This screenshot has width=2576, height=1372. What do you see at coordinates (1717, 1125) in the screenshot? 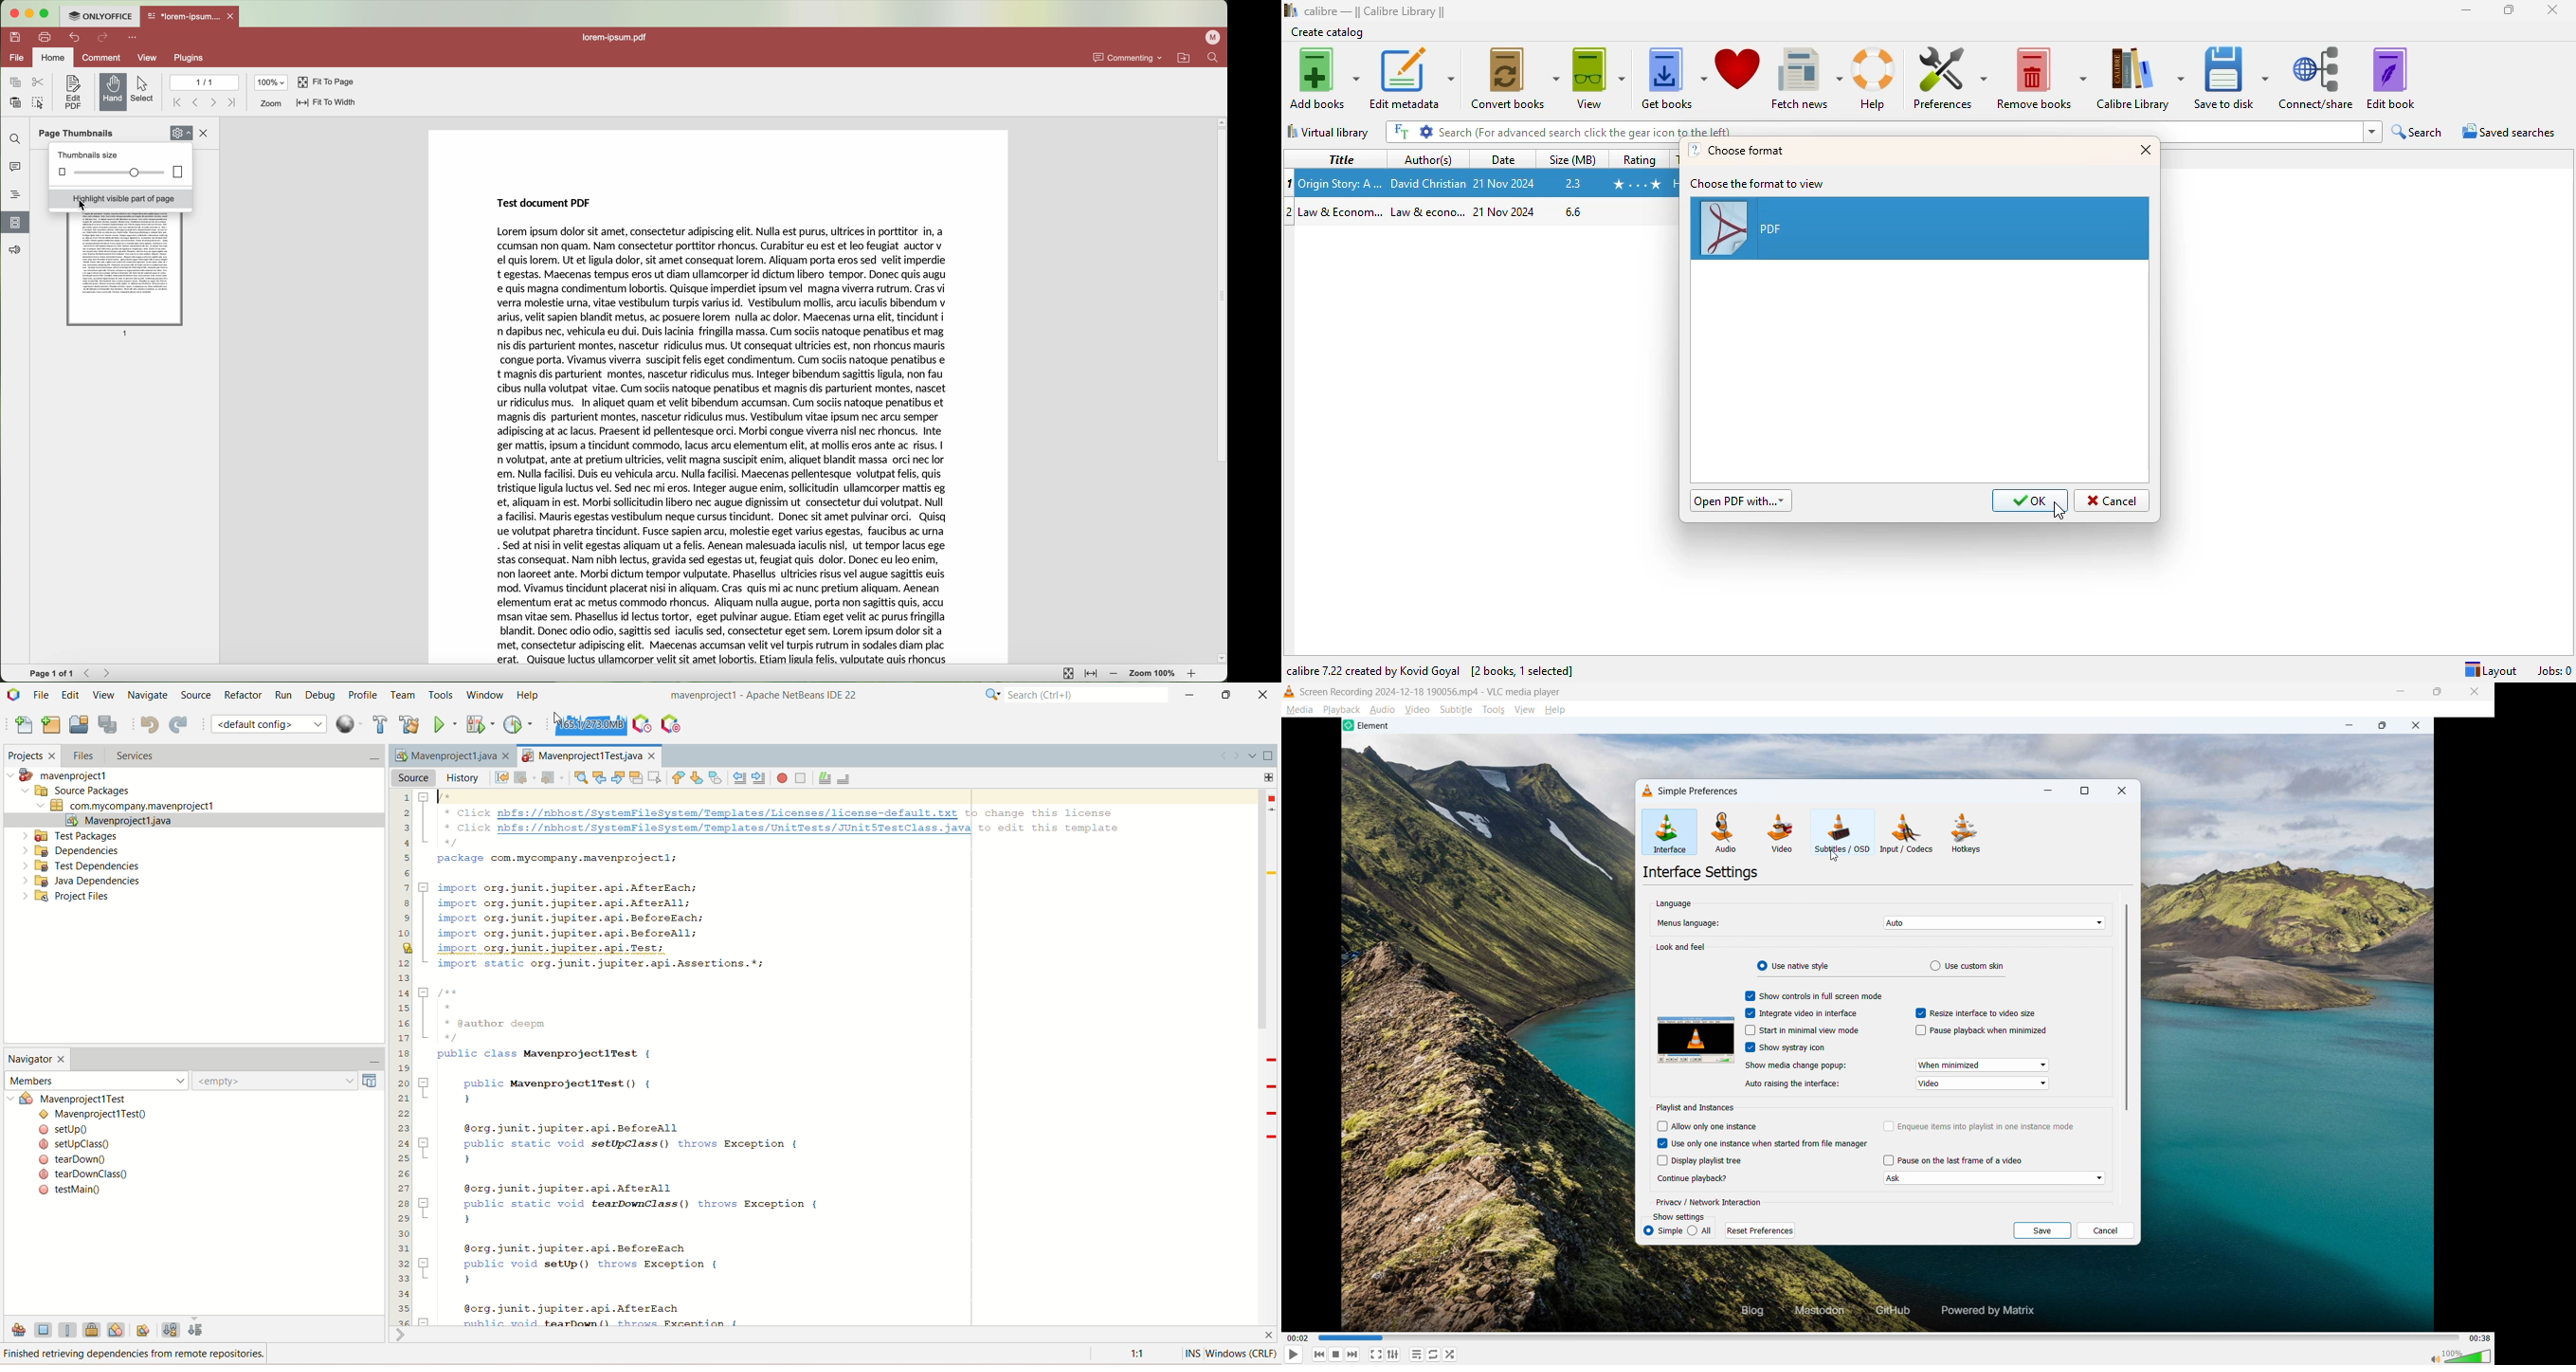
I see `Allow only one instance ` at bounding box center [1717, 1125].